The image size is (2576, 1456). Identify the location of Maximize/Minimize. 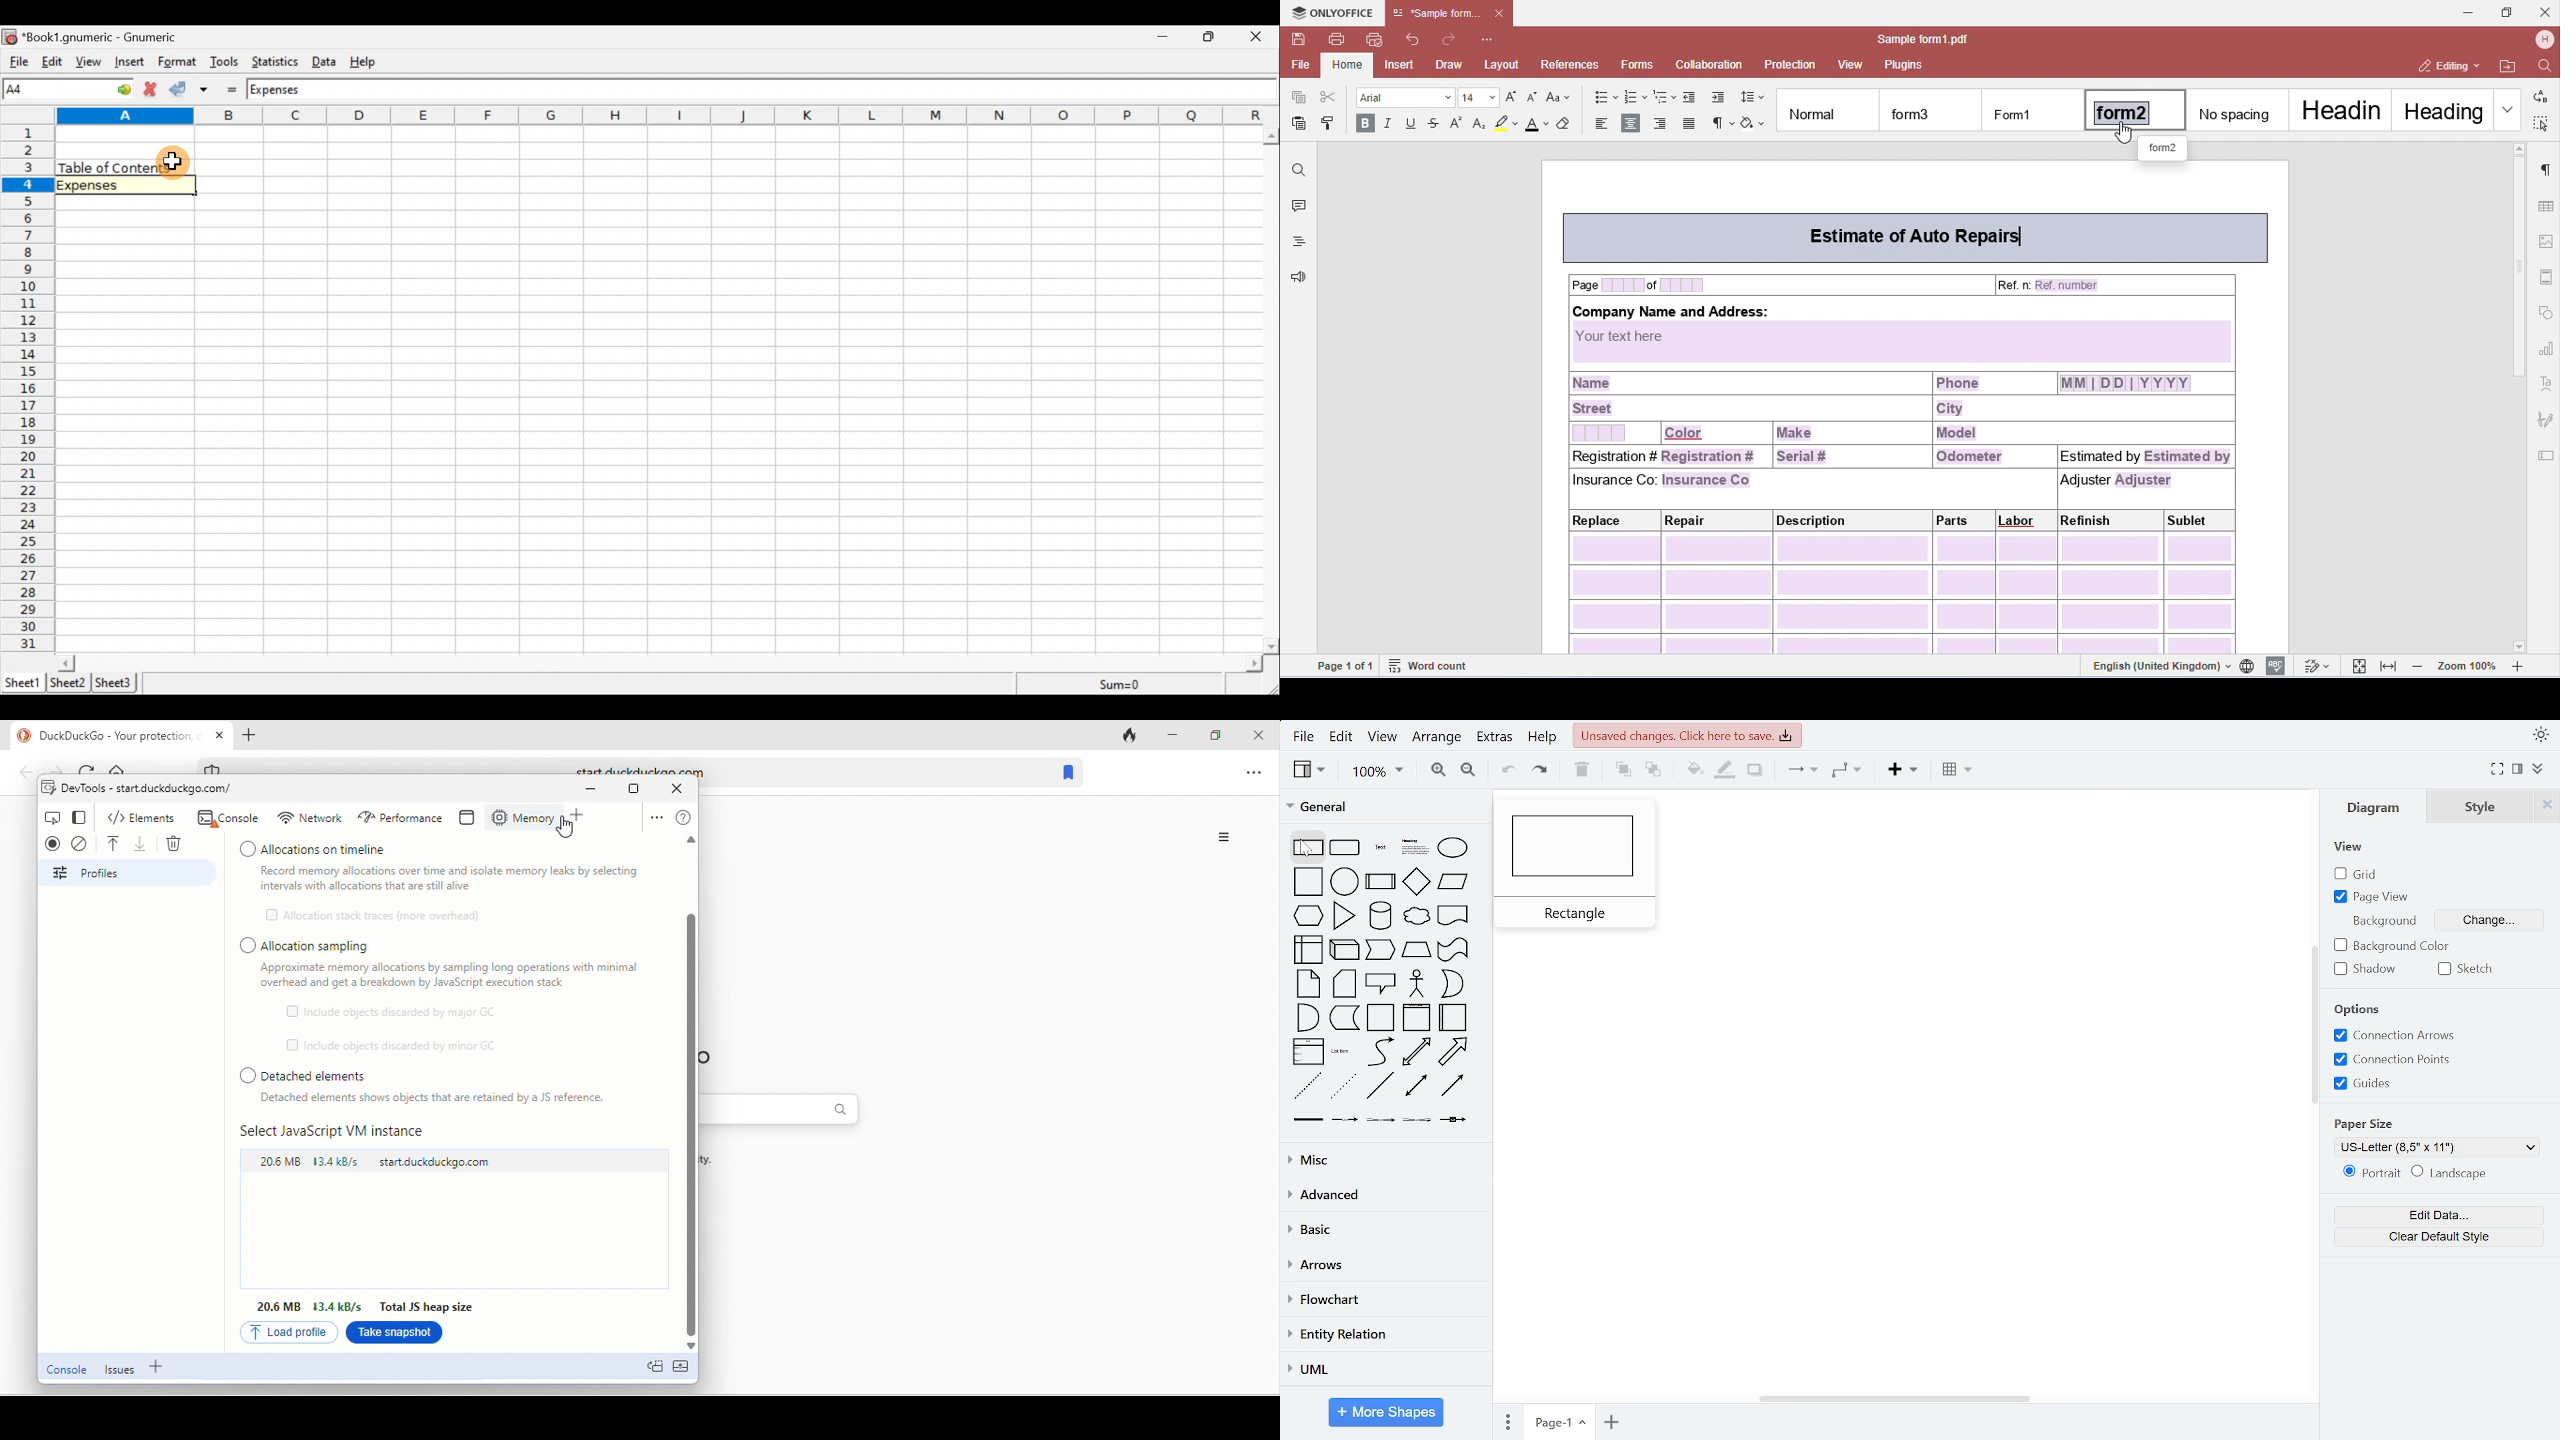
(1213, 37).